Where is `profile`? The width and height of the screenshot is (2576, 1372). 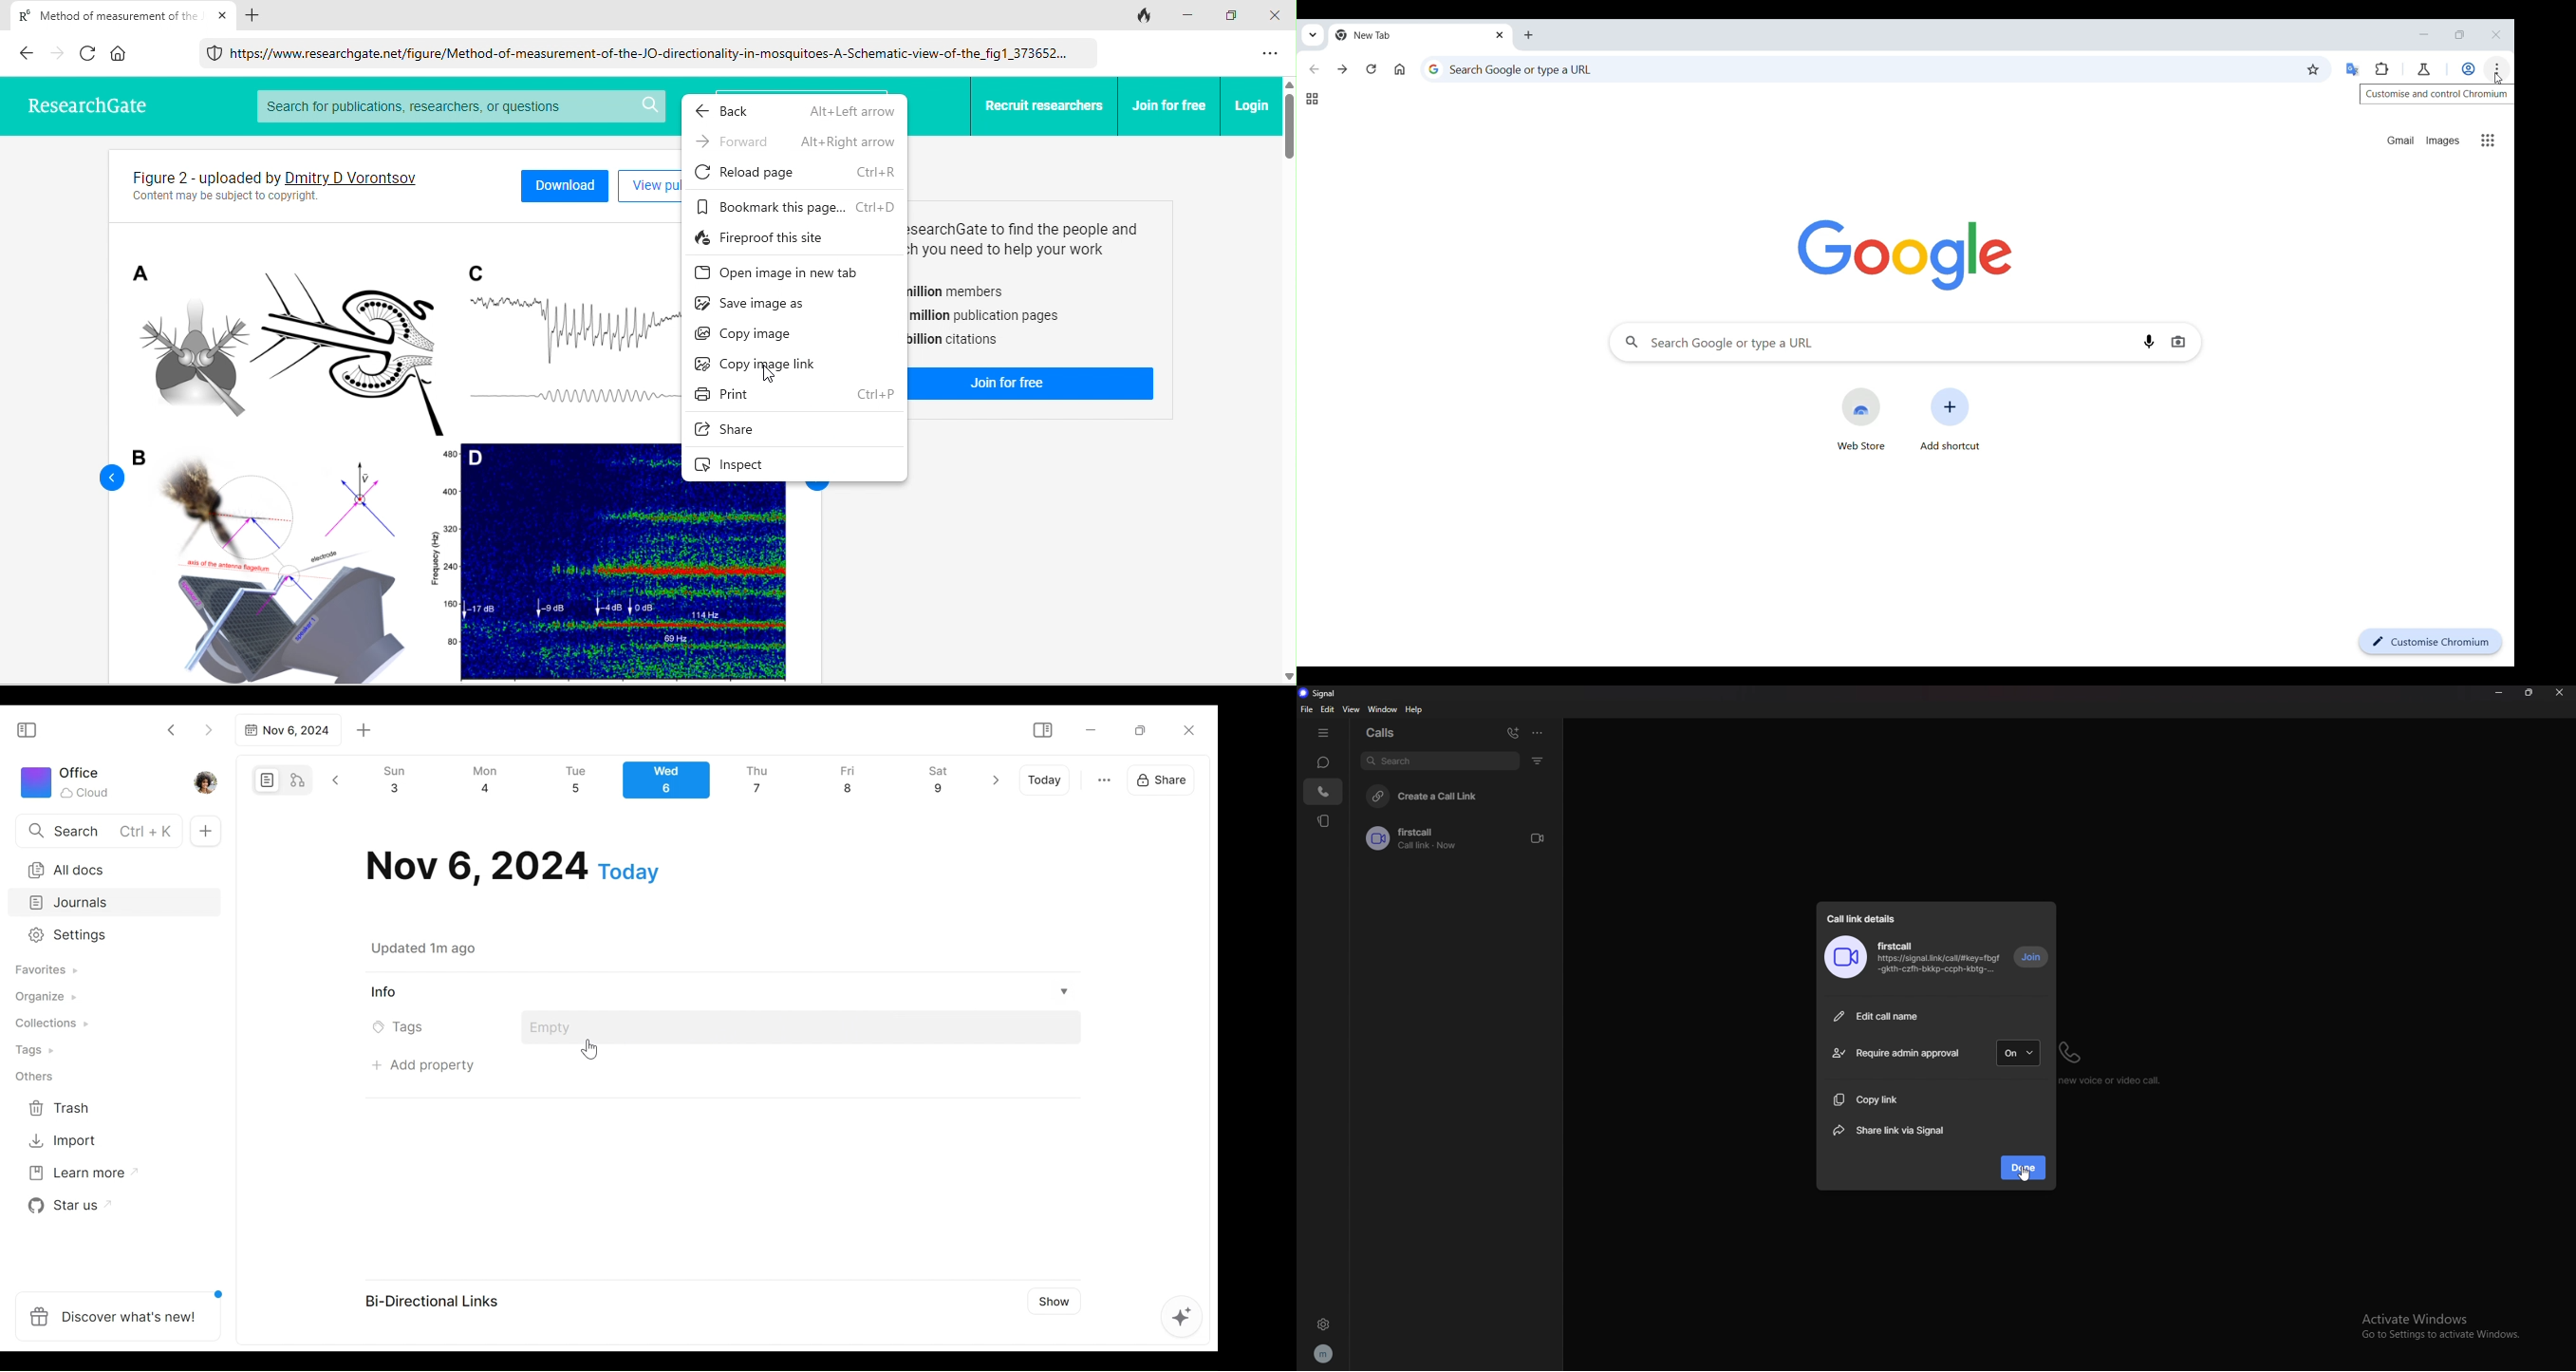 profile is located at coordinates (1323, 1354).